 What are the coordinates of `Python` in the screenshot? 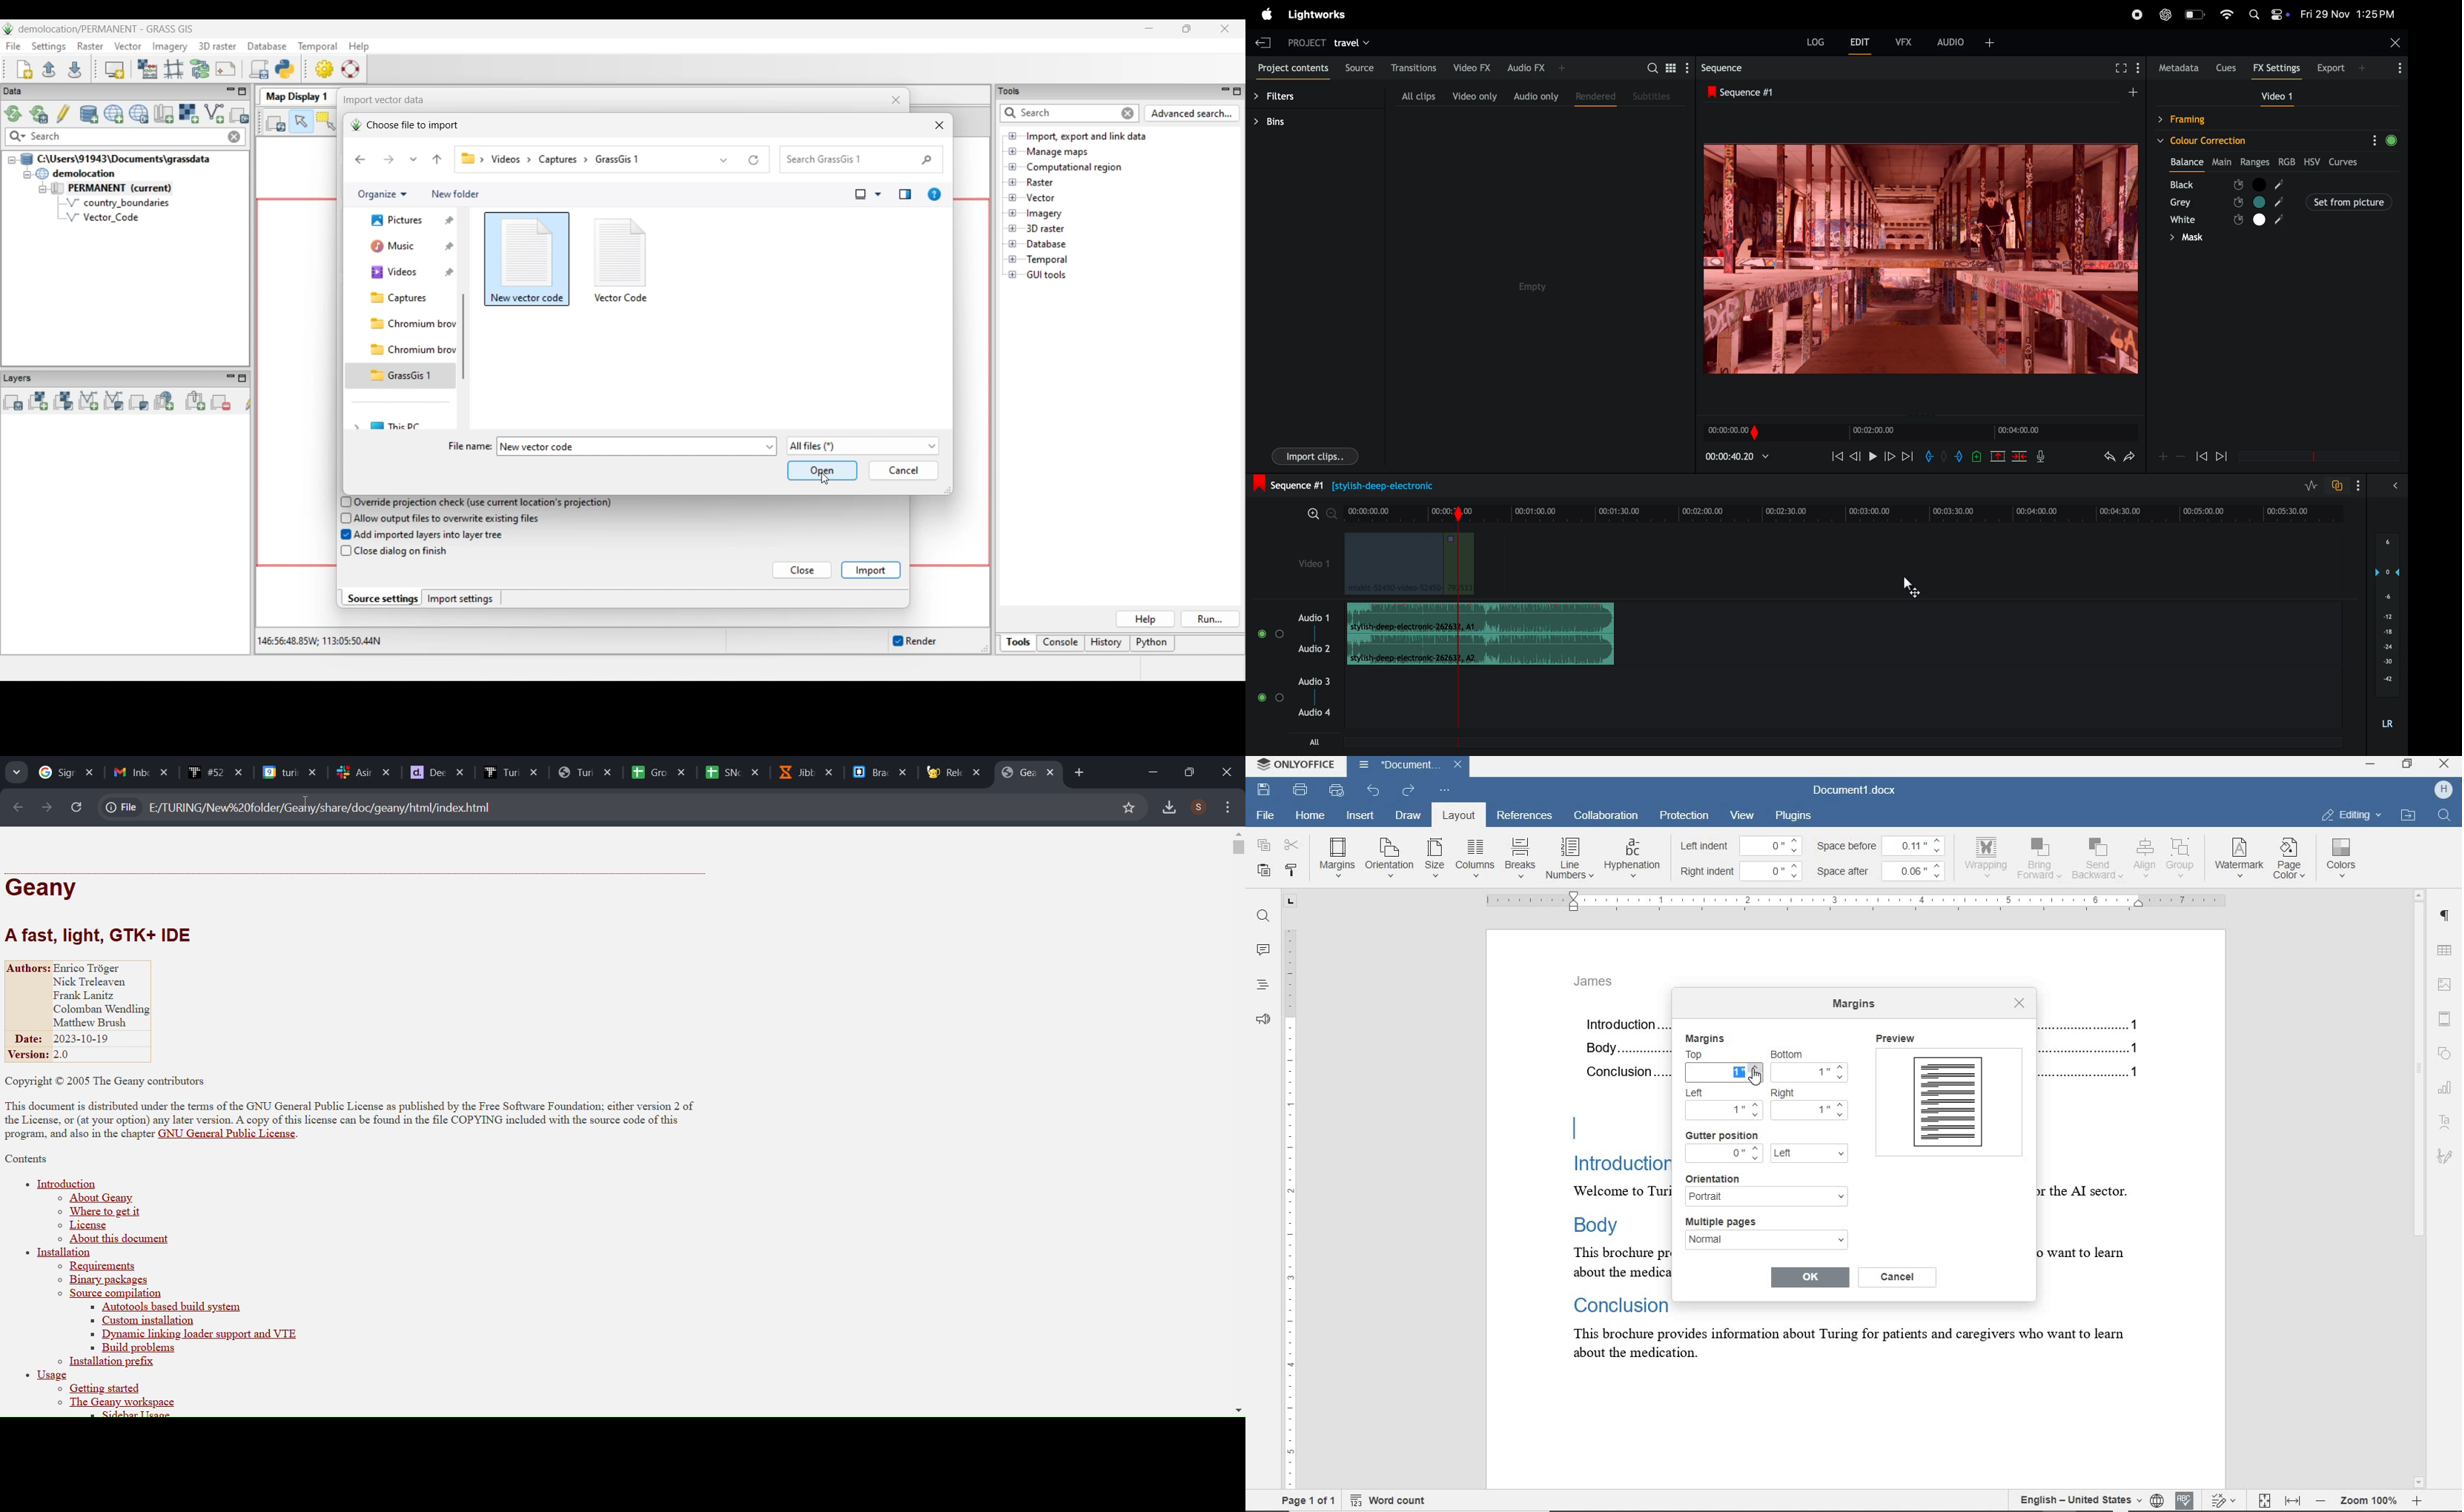 It's located at (1153, 644).